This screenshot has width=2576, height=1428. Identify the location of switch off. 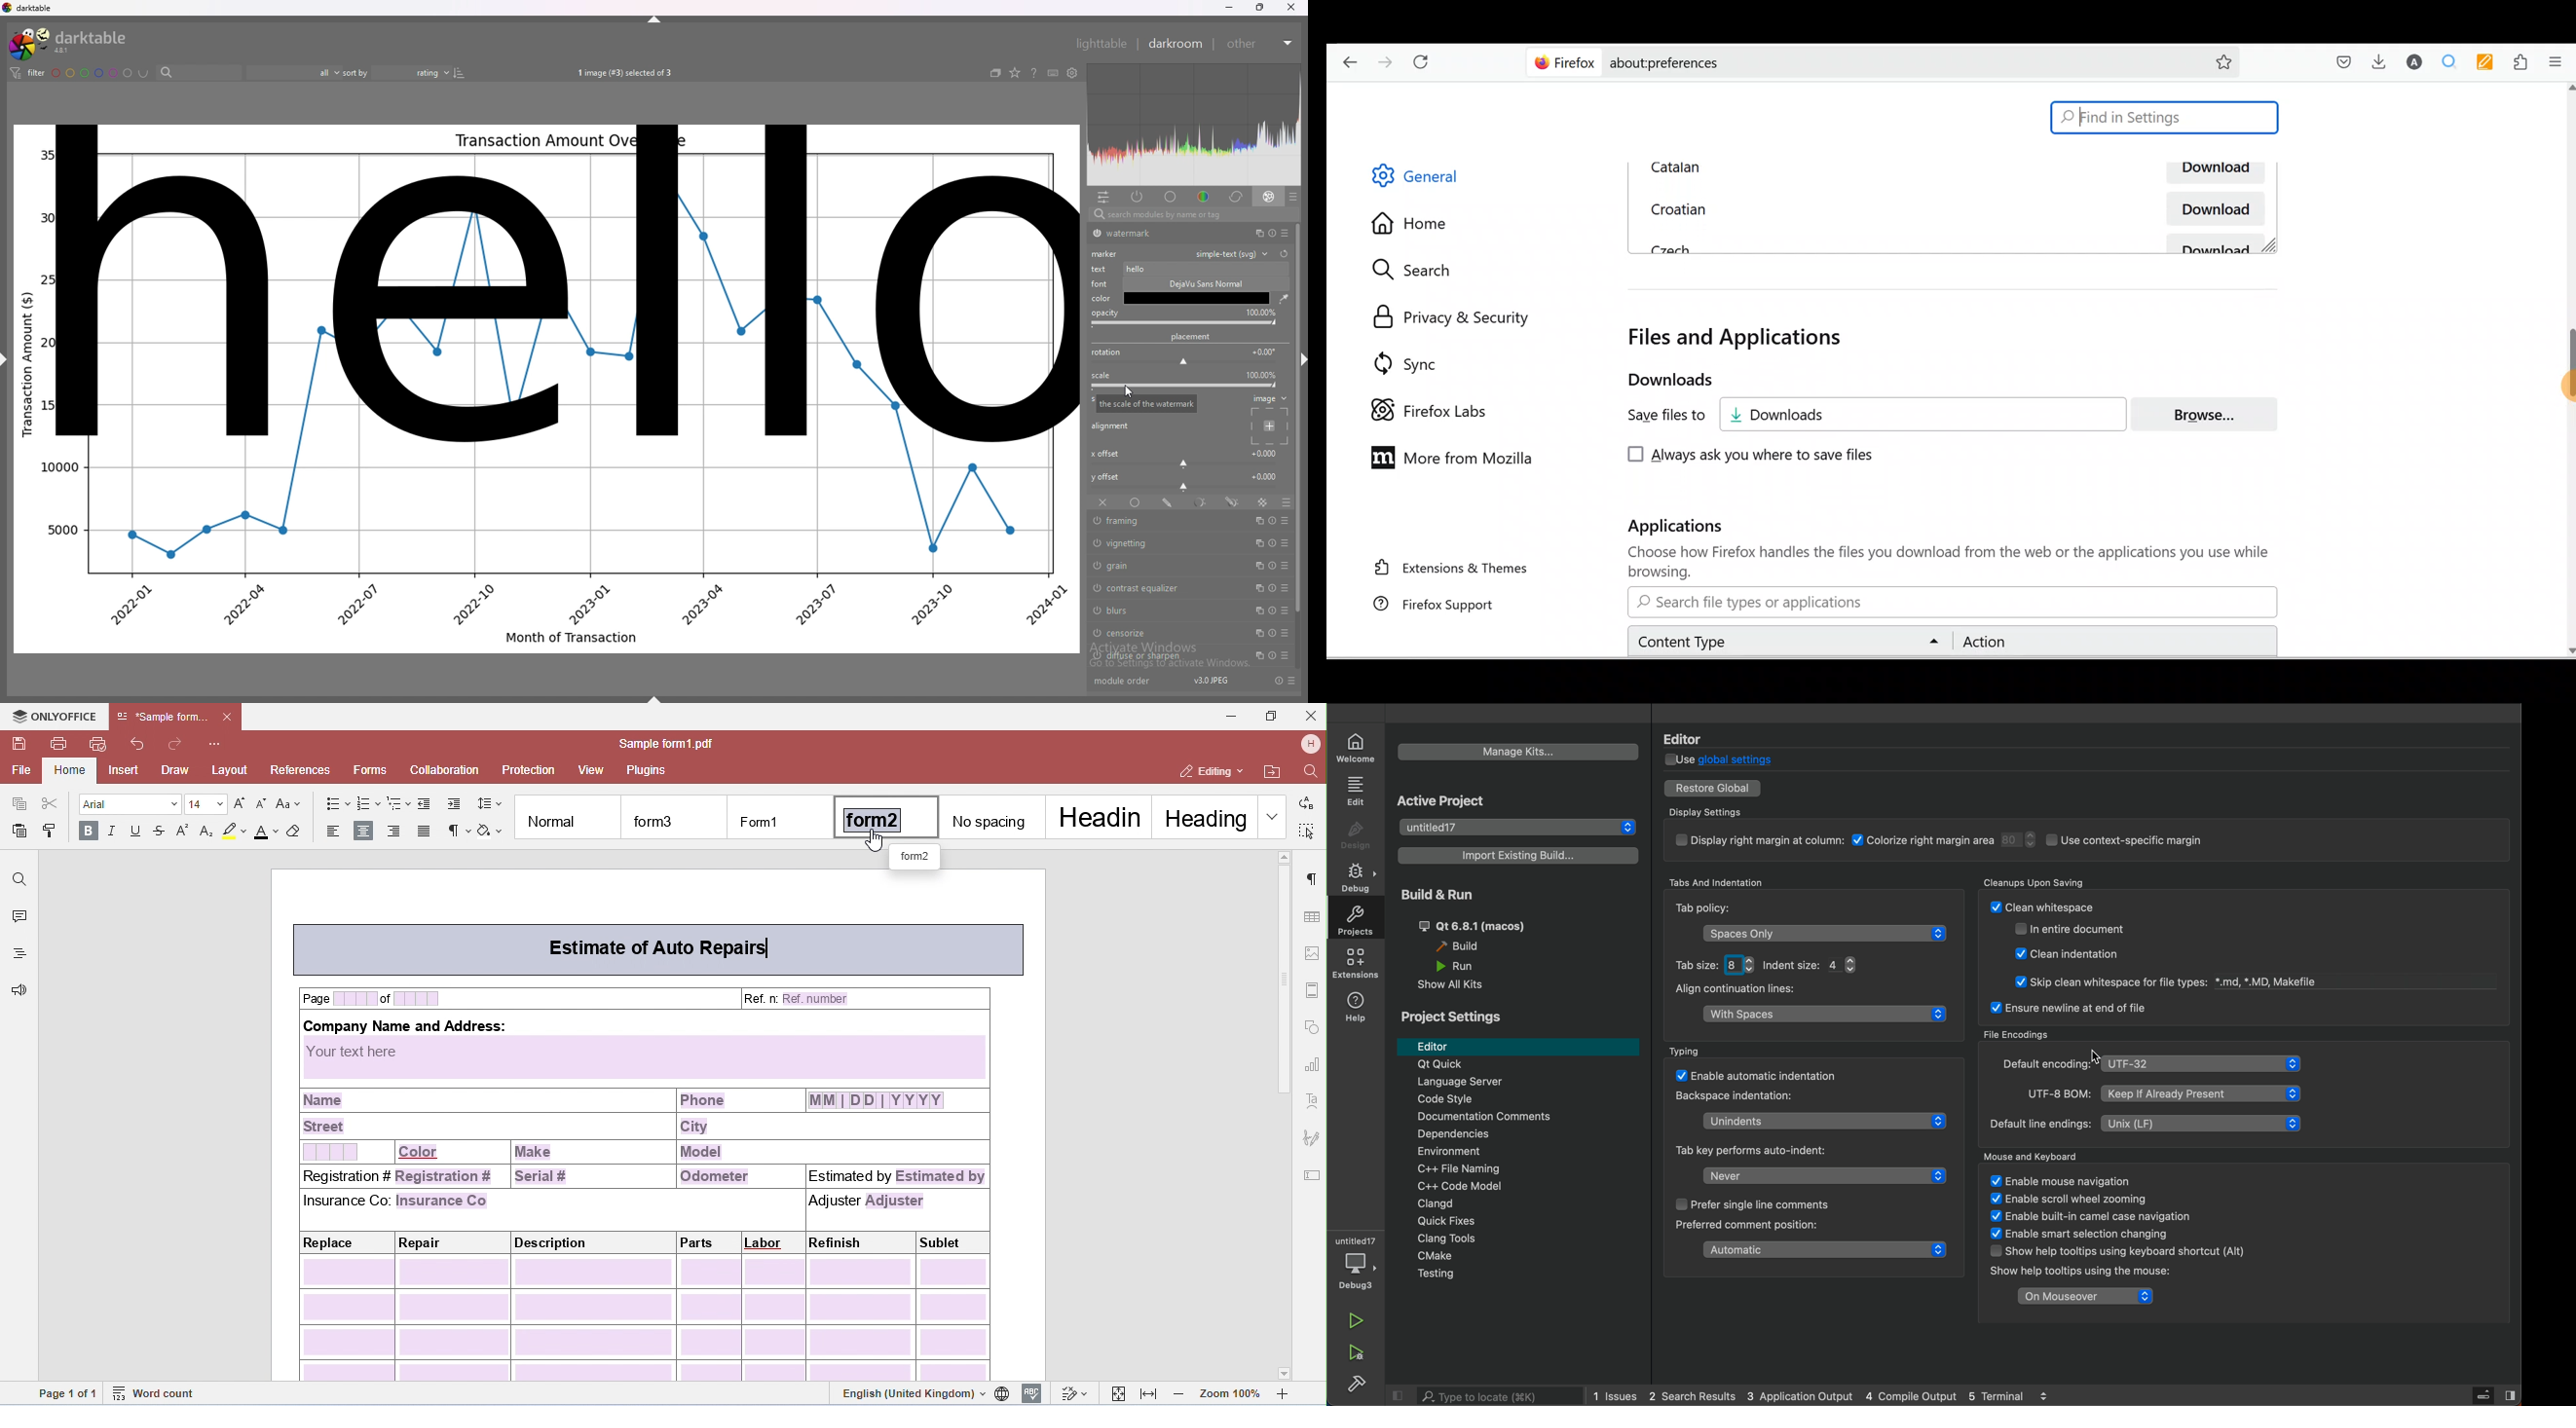
(1095, 657).